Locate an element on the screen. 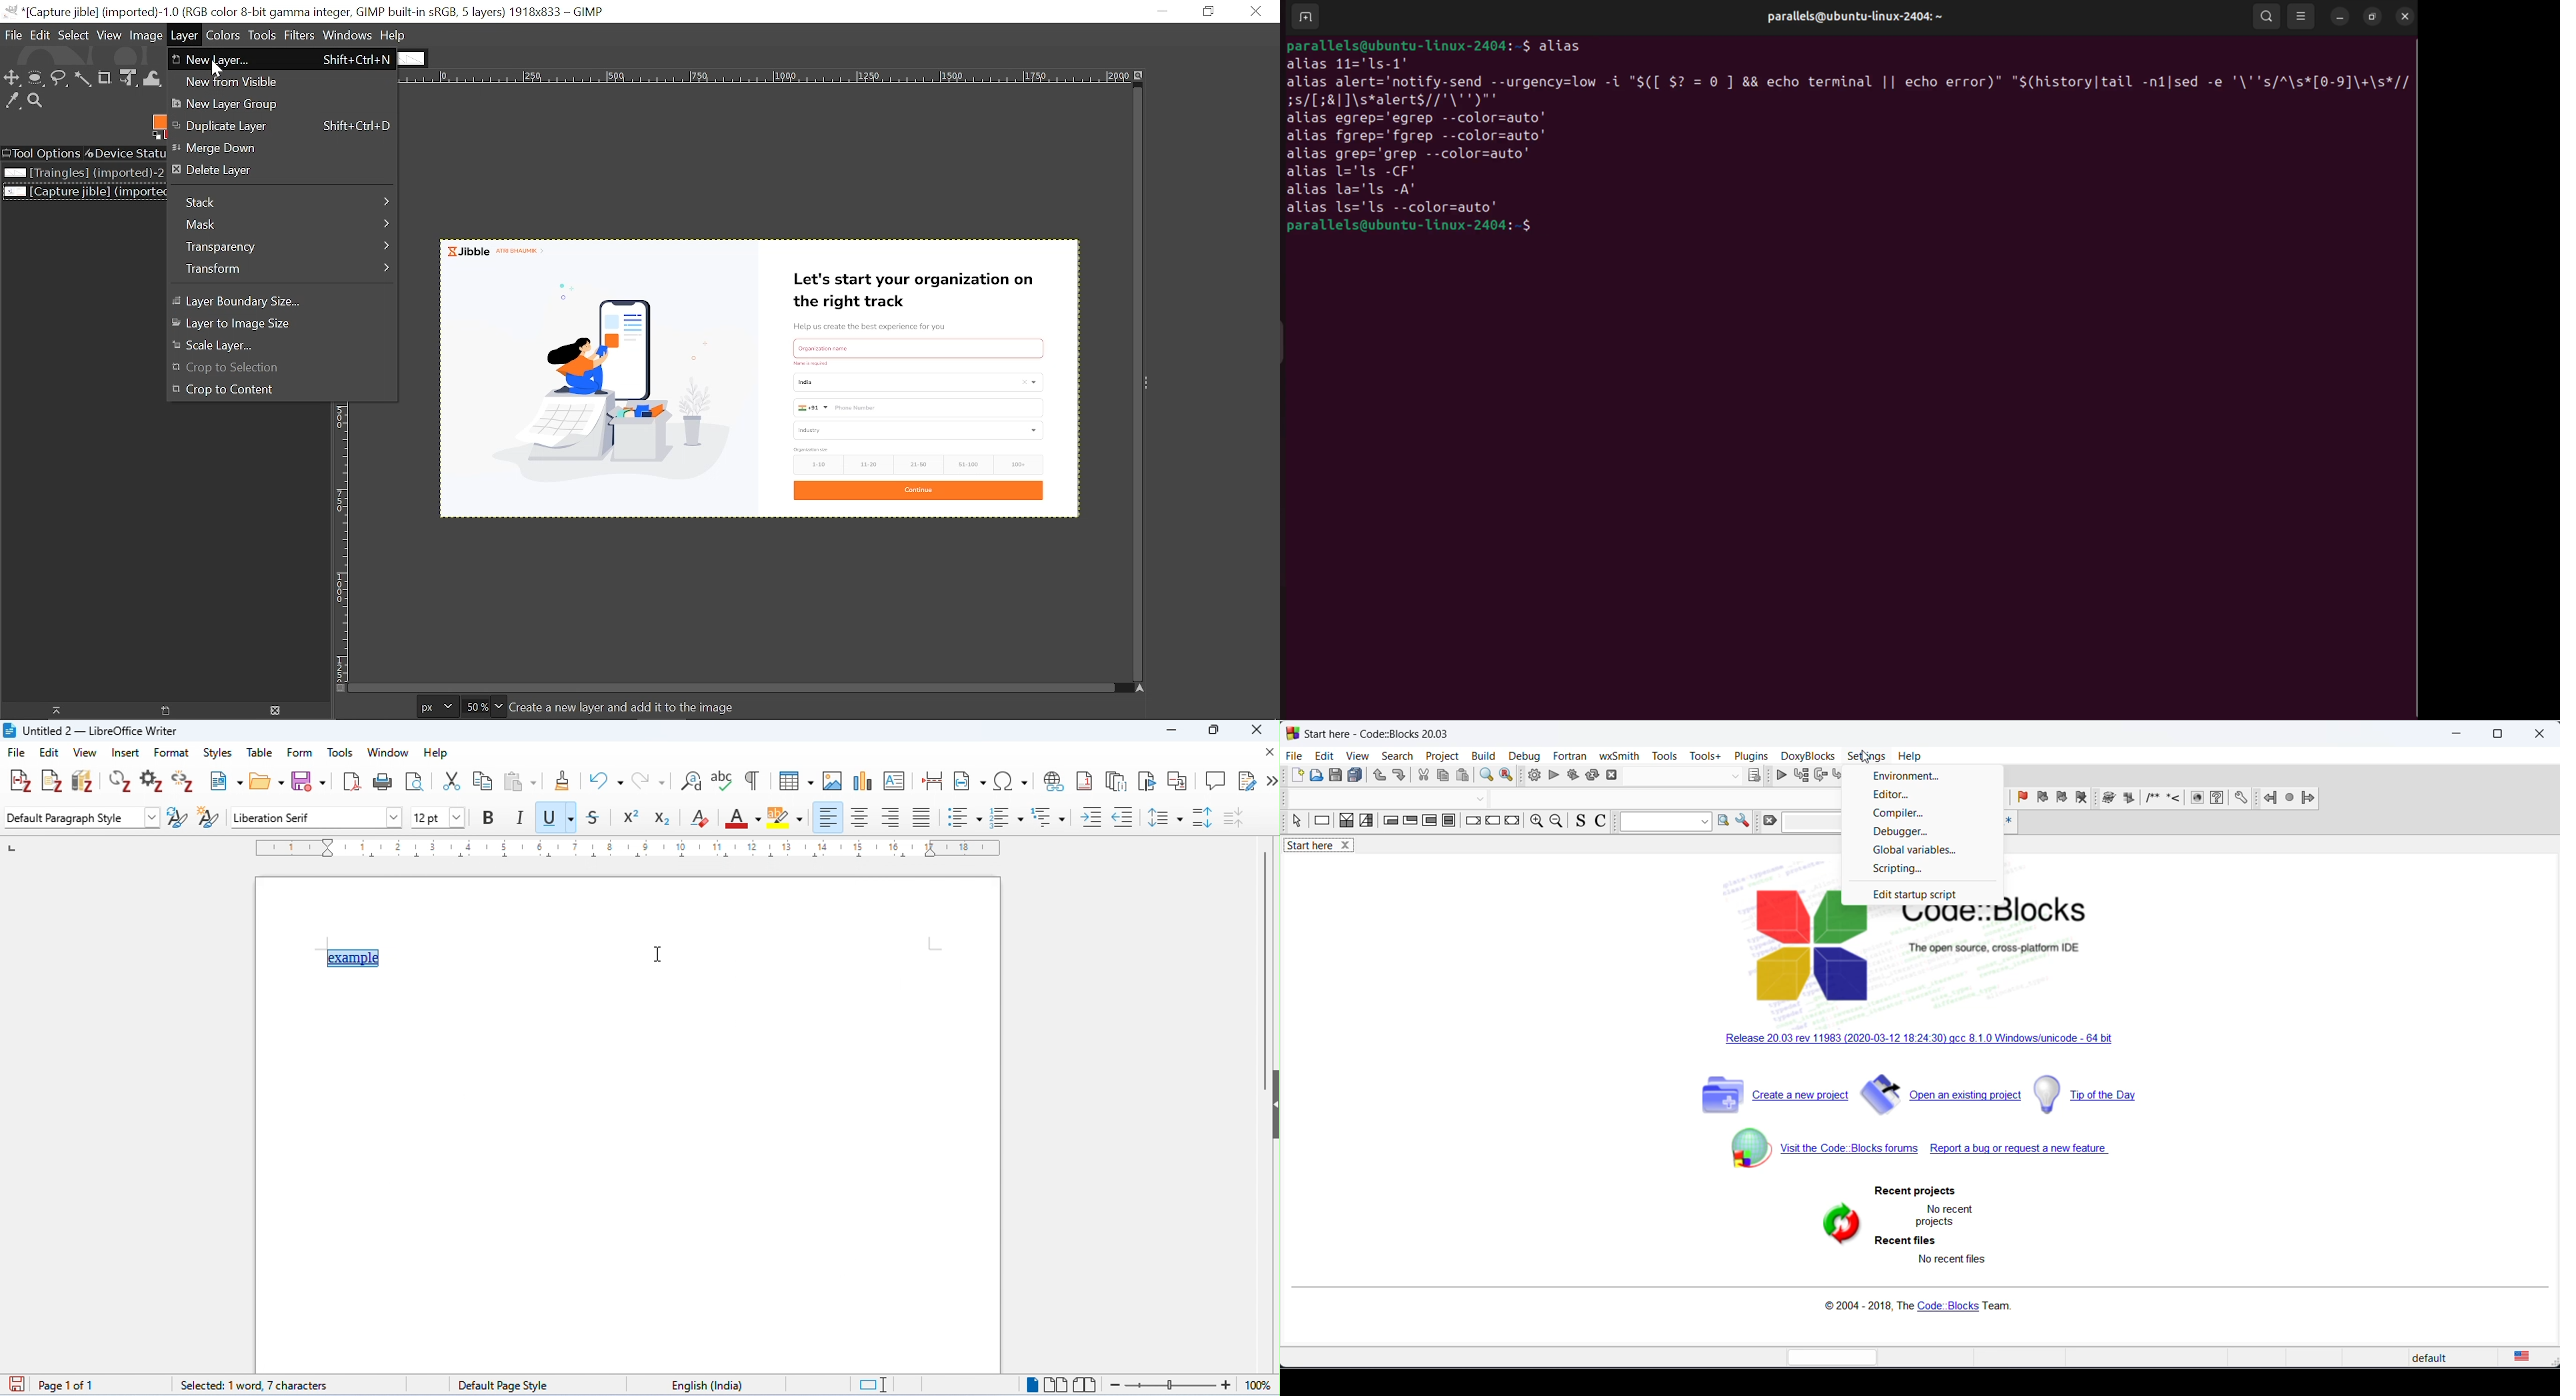  toggle source is located at coordinates (1582, 821).